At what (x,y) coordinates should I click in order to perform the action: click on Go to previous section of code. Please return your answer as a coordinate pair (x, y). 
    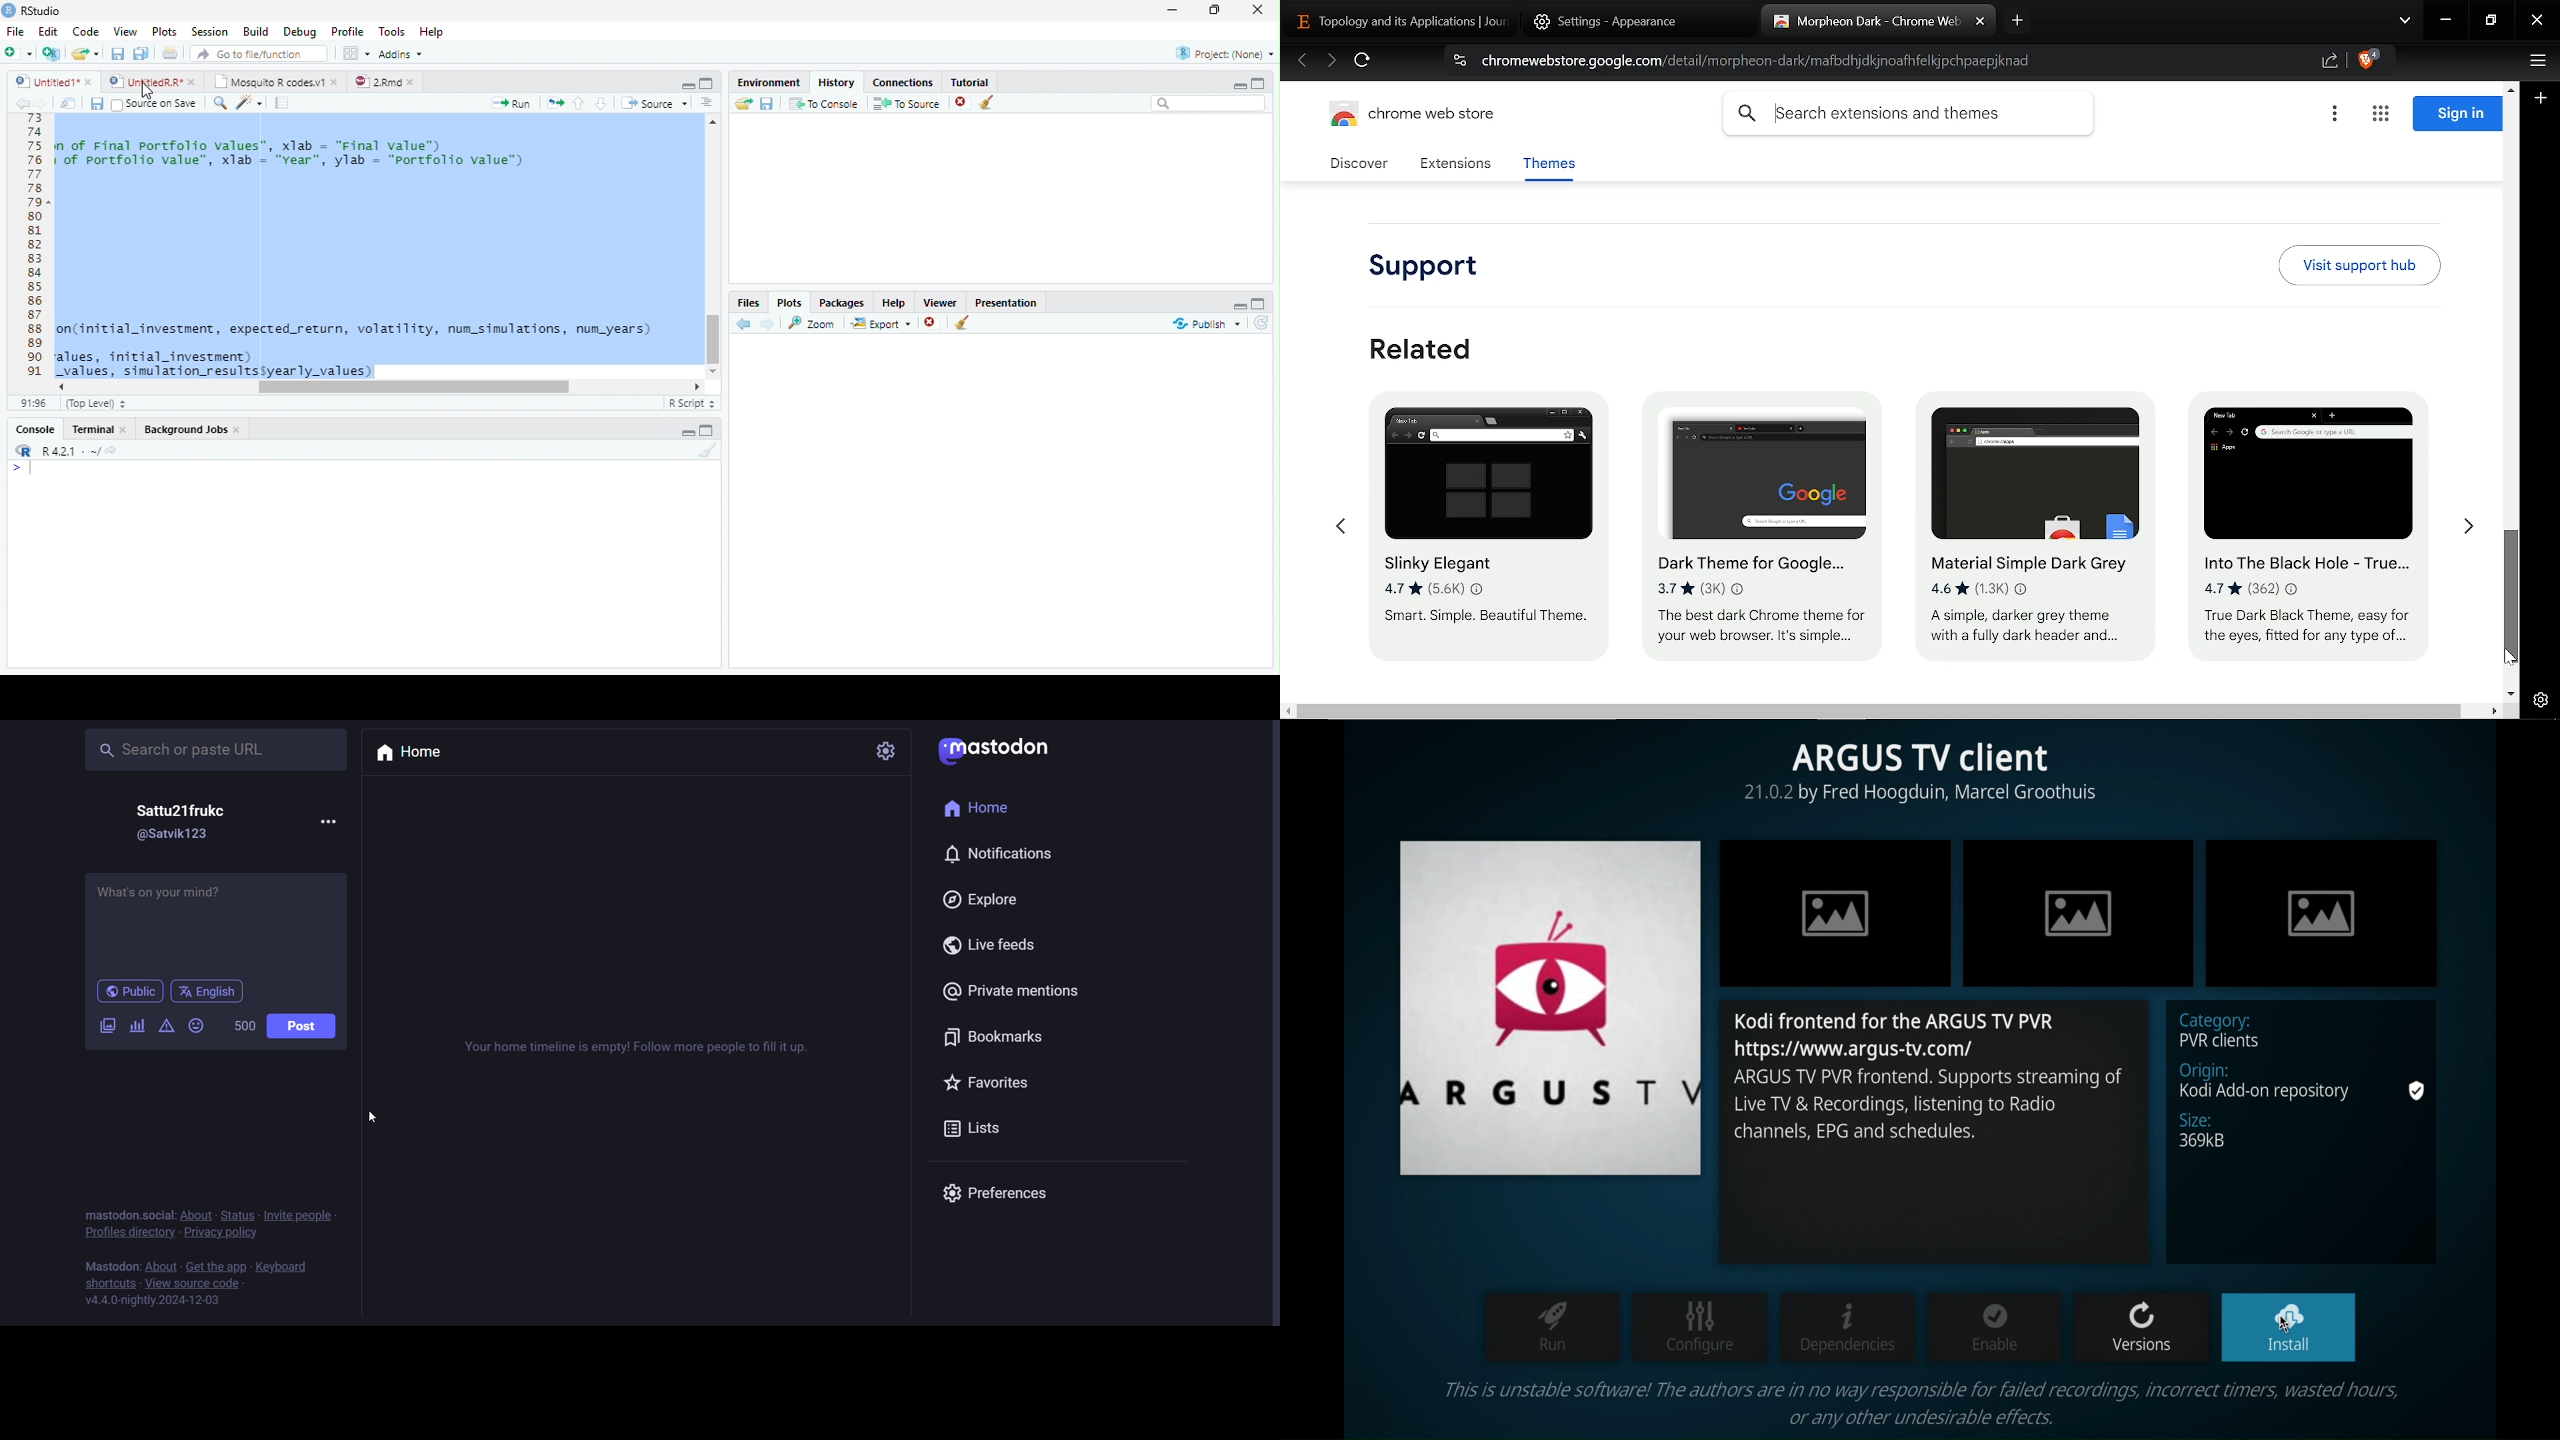
    Looking at the image, I should click on (579, 105).